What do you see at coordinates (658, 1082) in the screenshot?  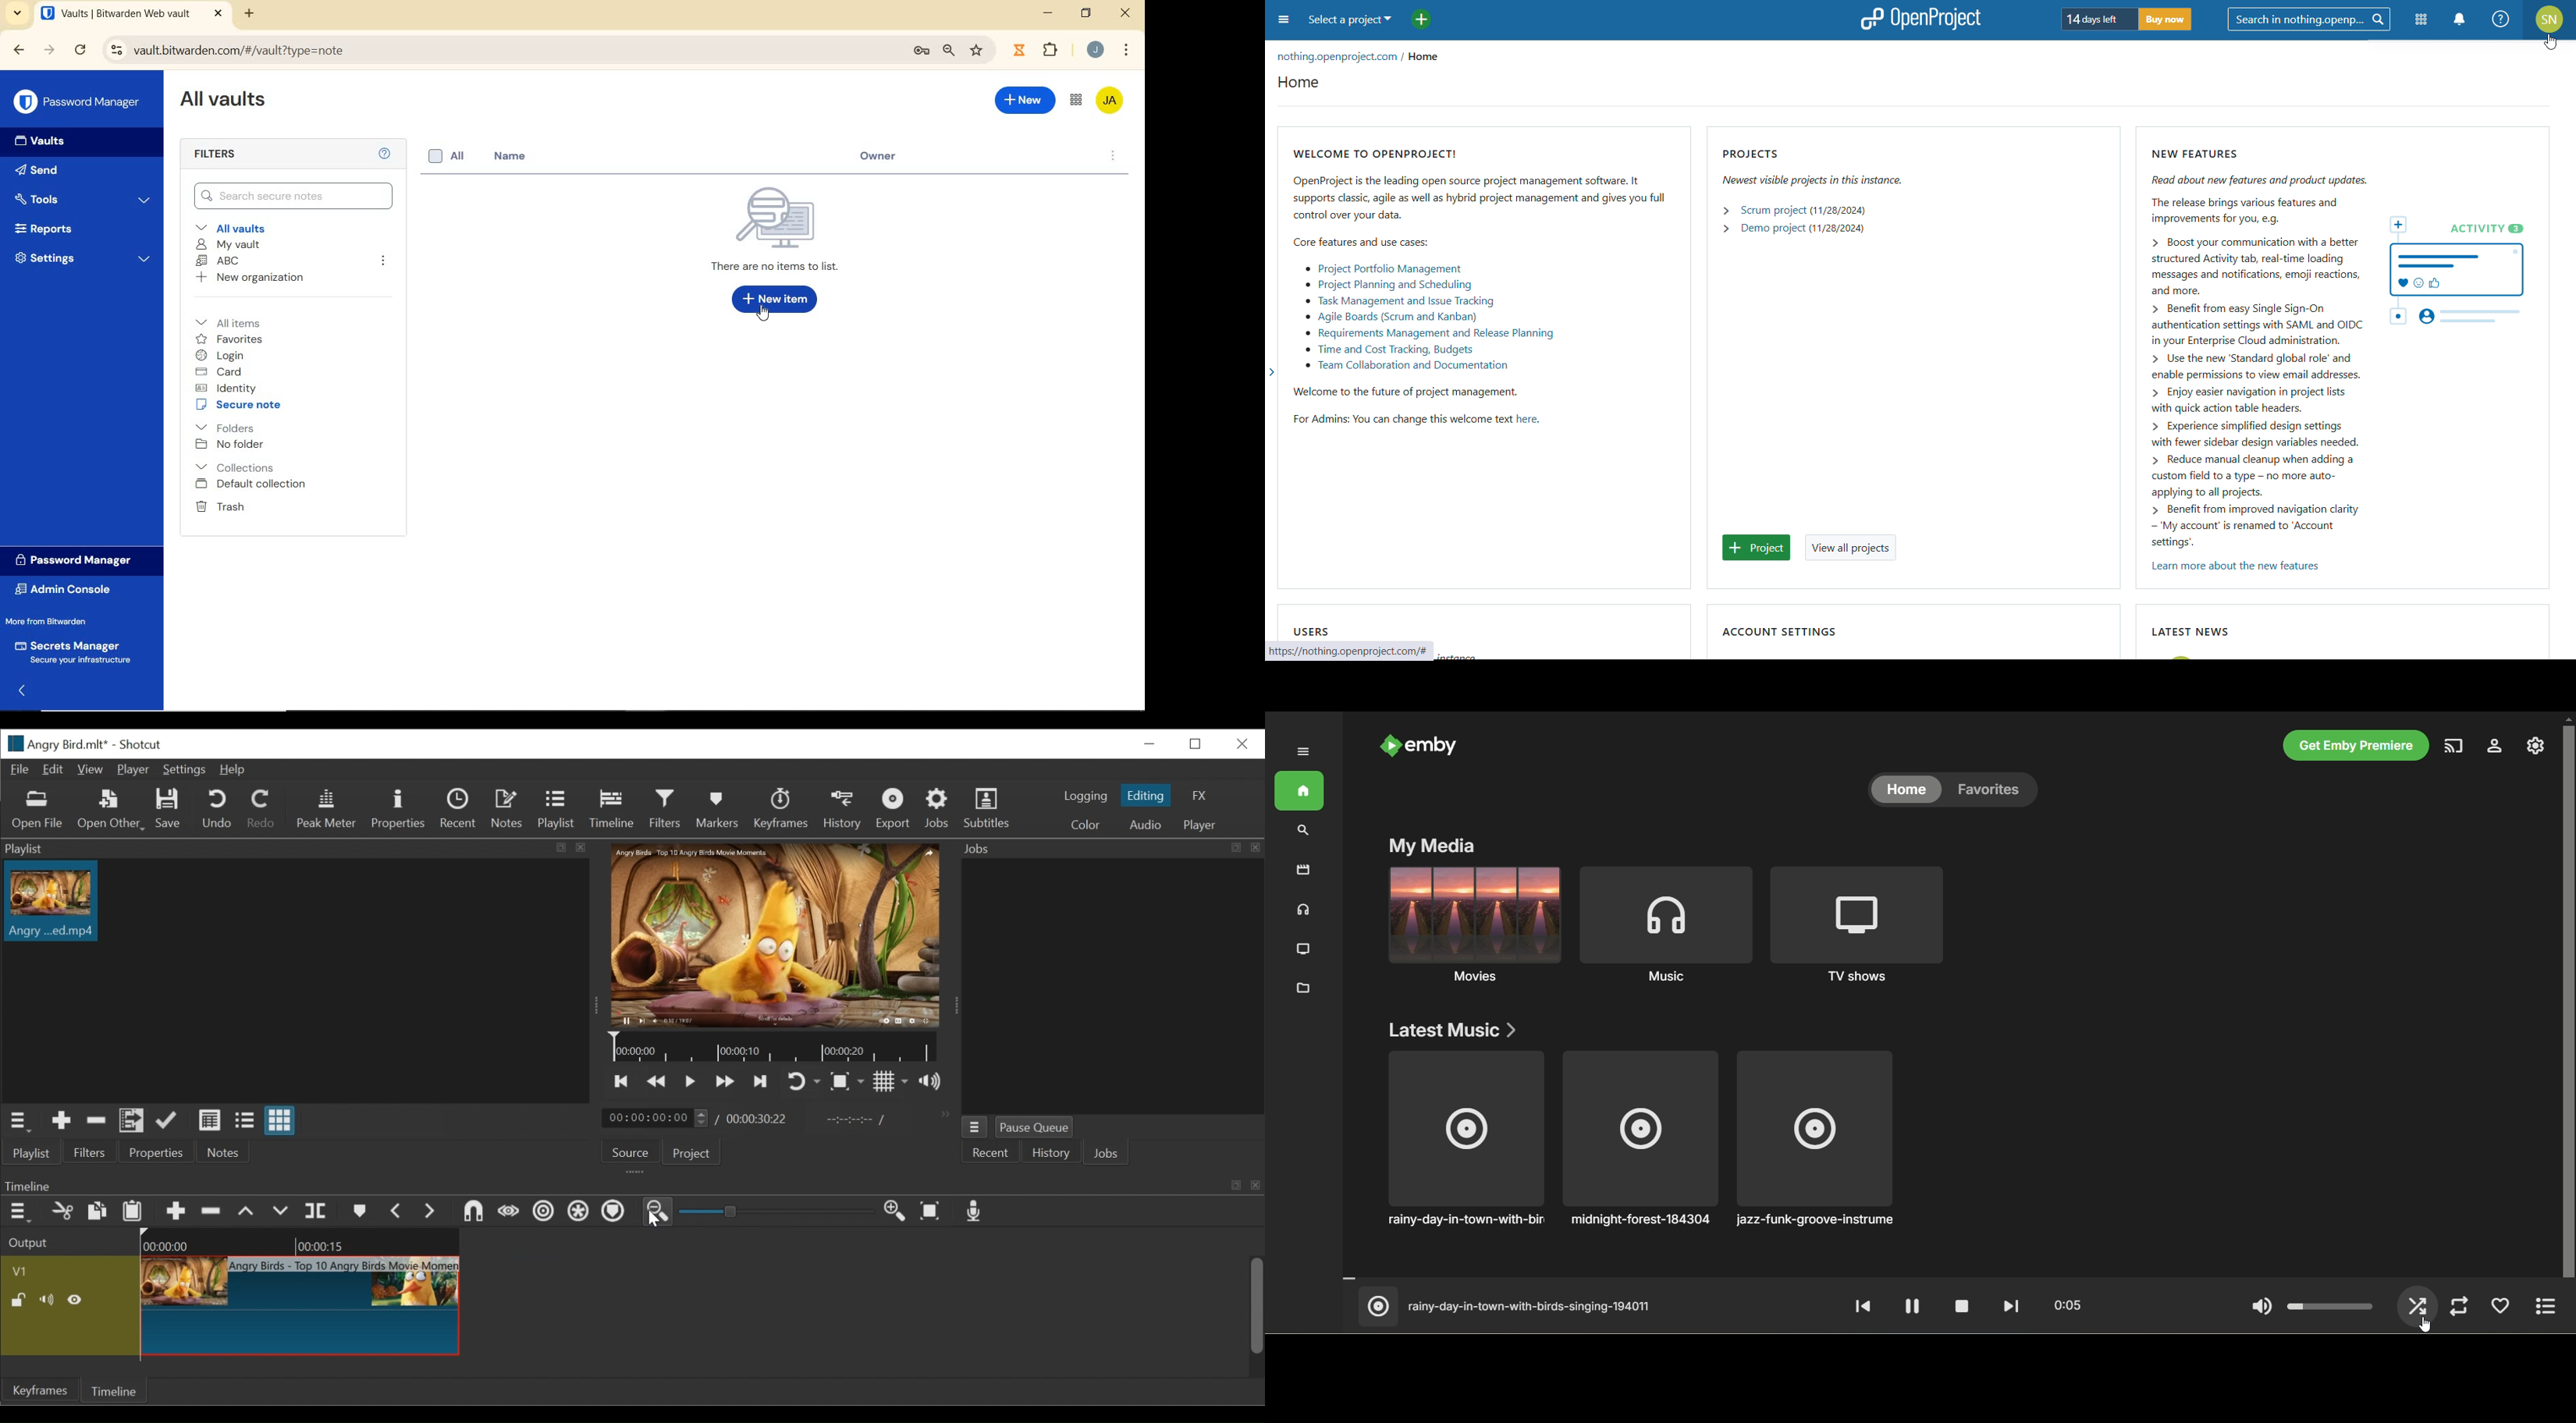 I see `Play backwards quickly` at bounding box center [658, 1082].